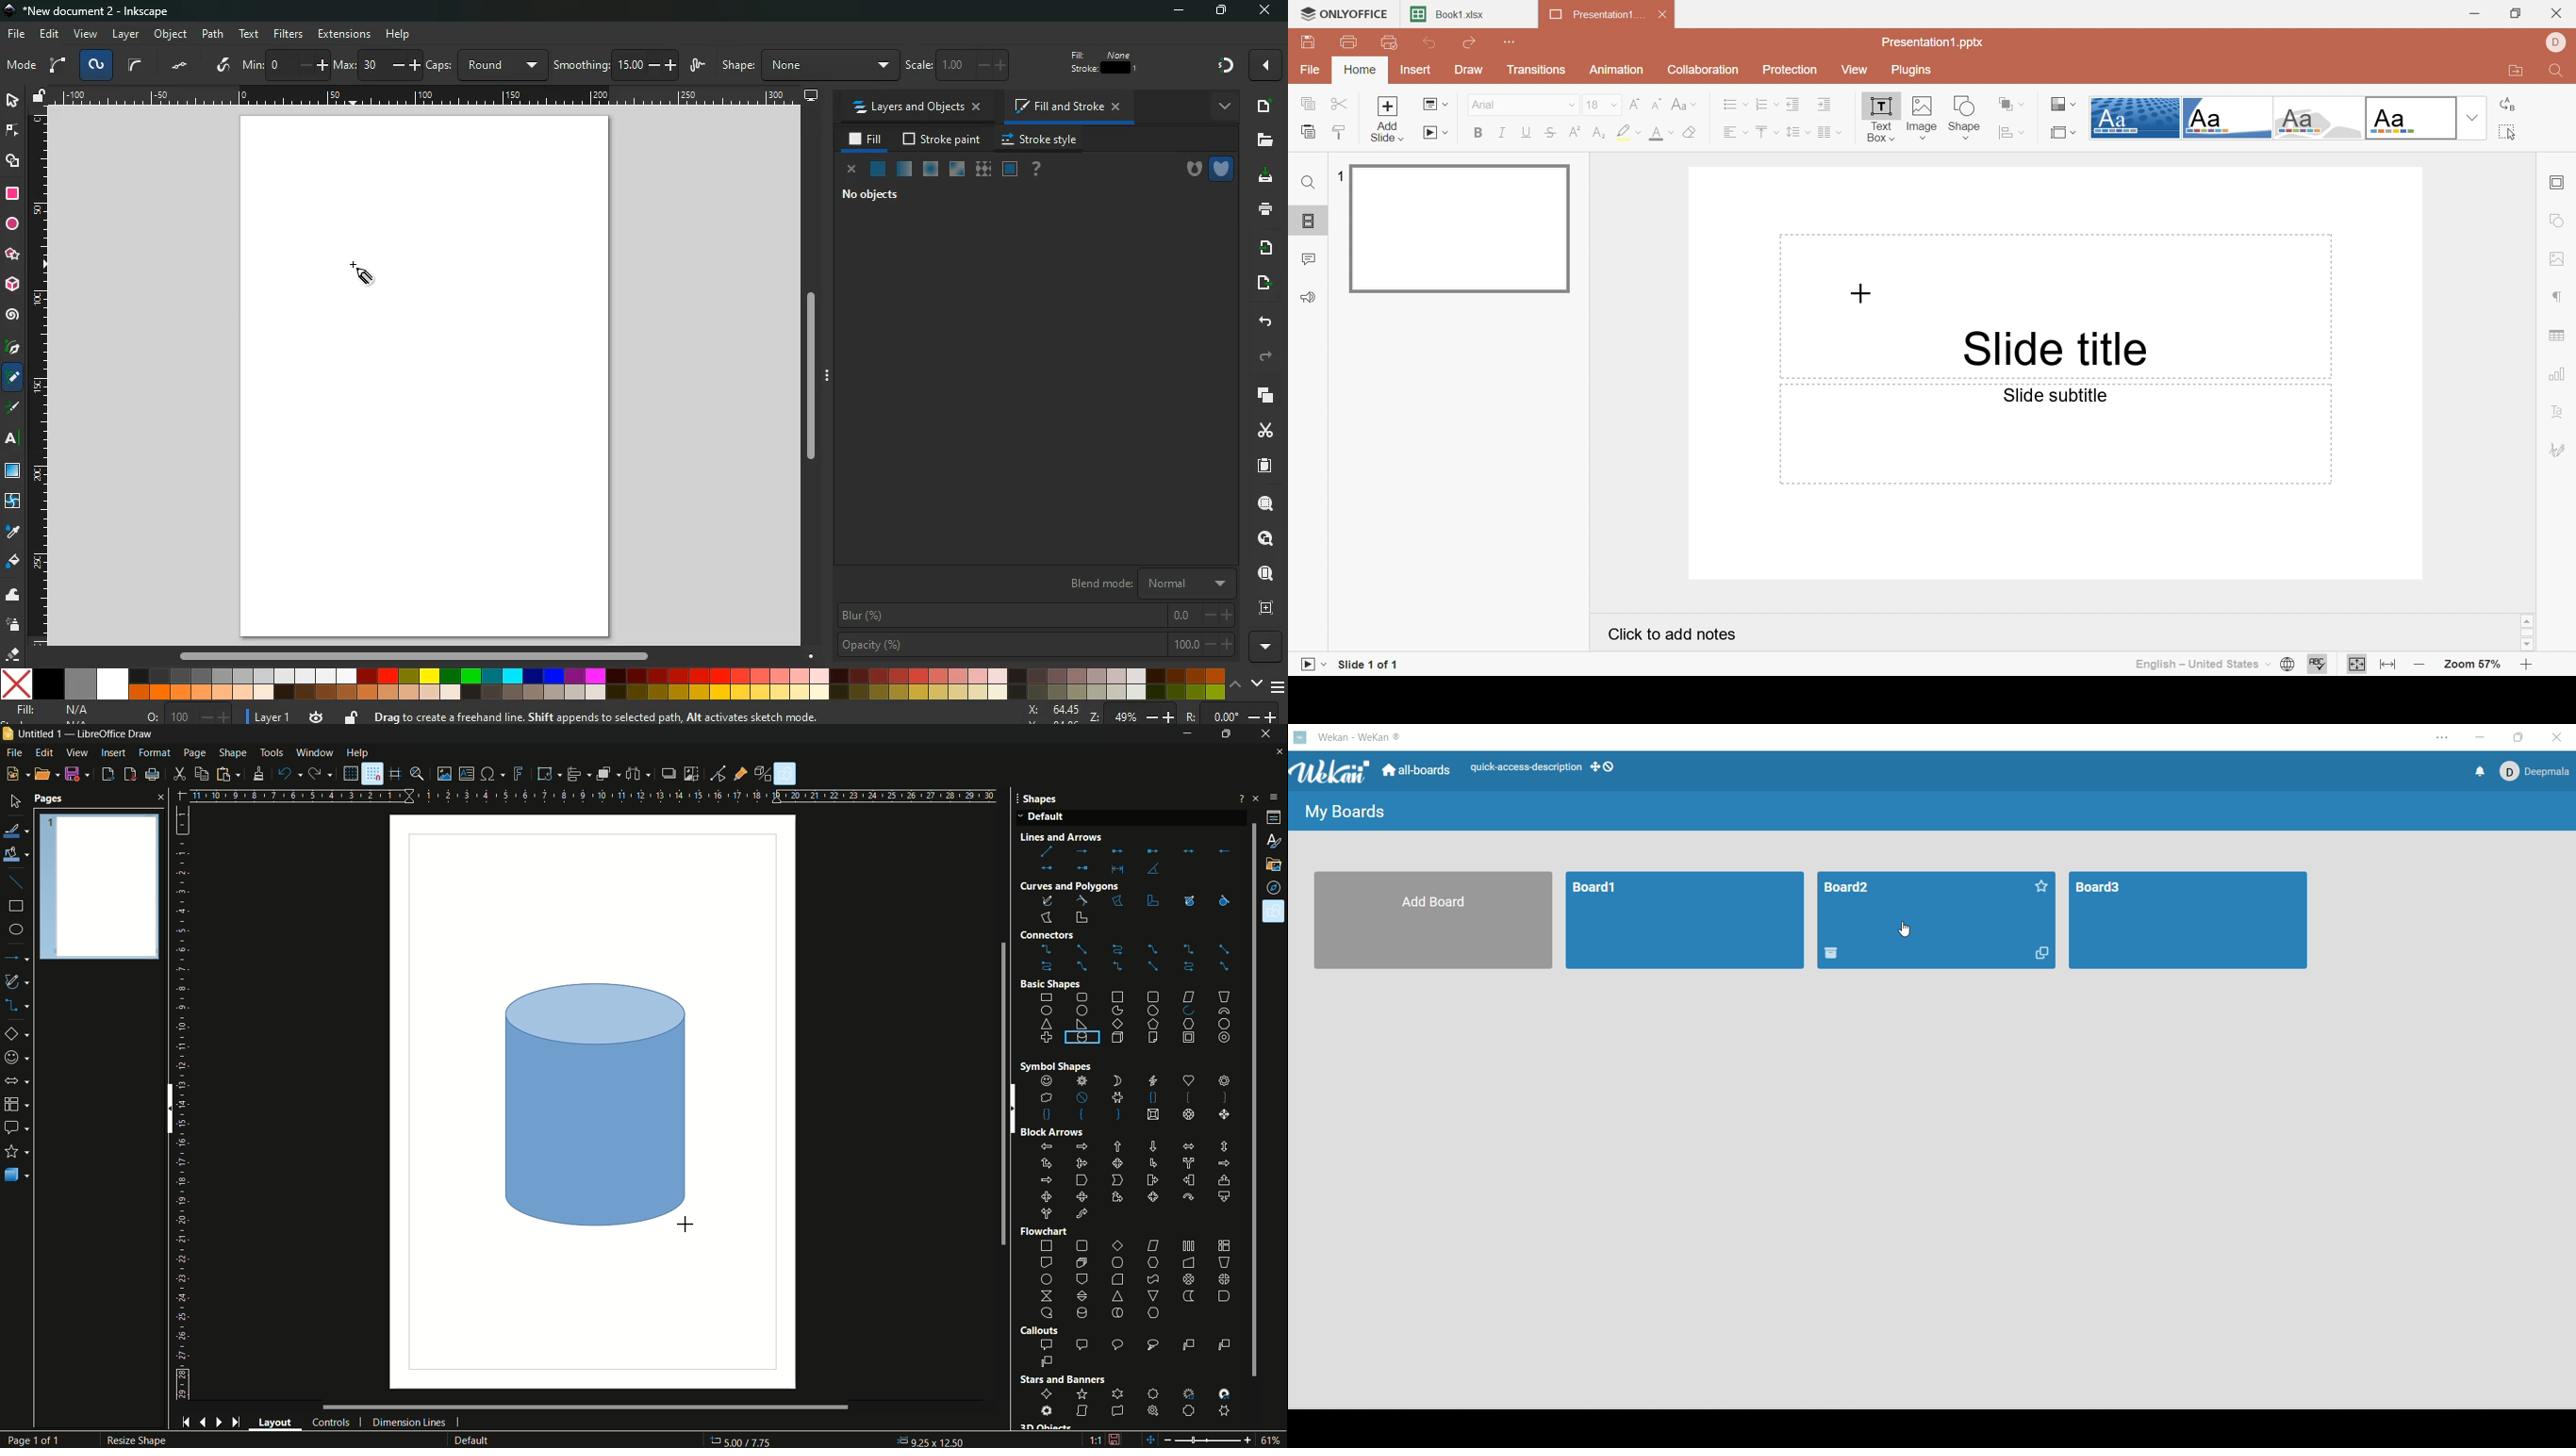  I want to click on lines and arrows, so click(18, 957).